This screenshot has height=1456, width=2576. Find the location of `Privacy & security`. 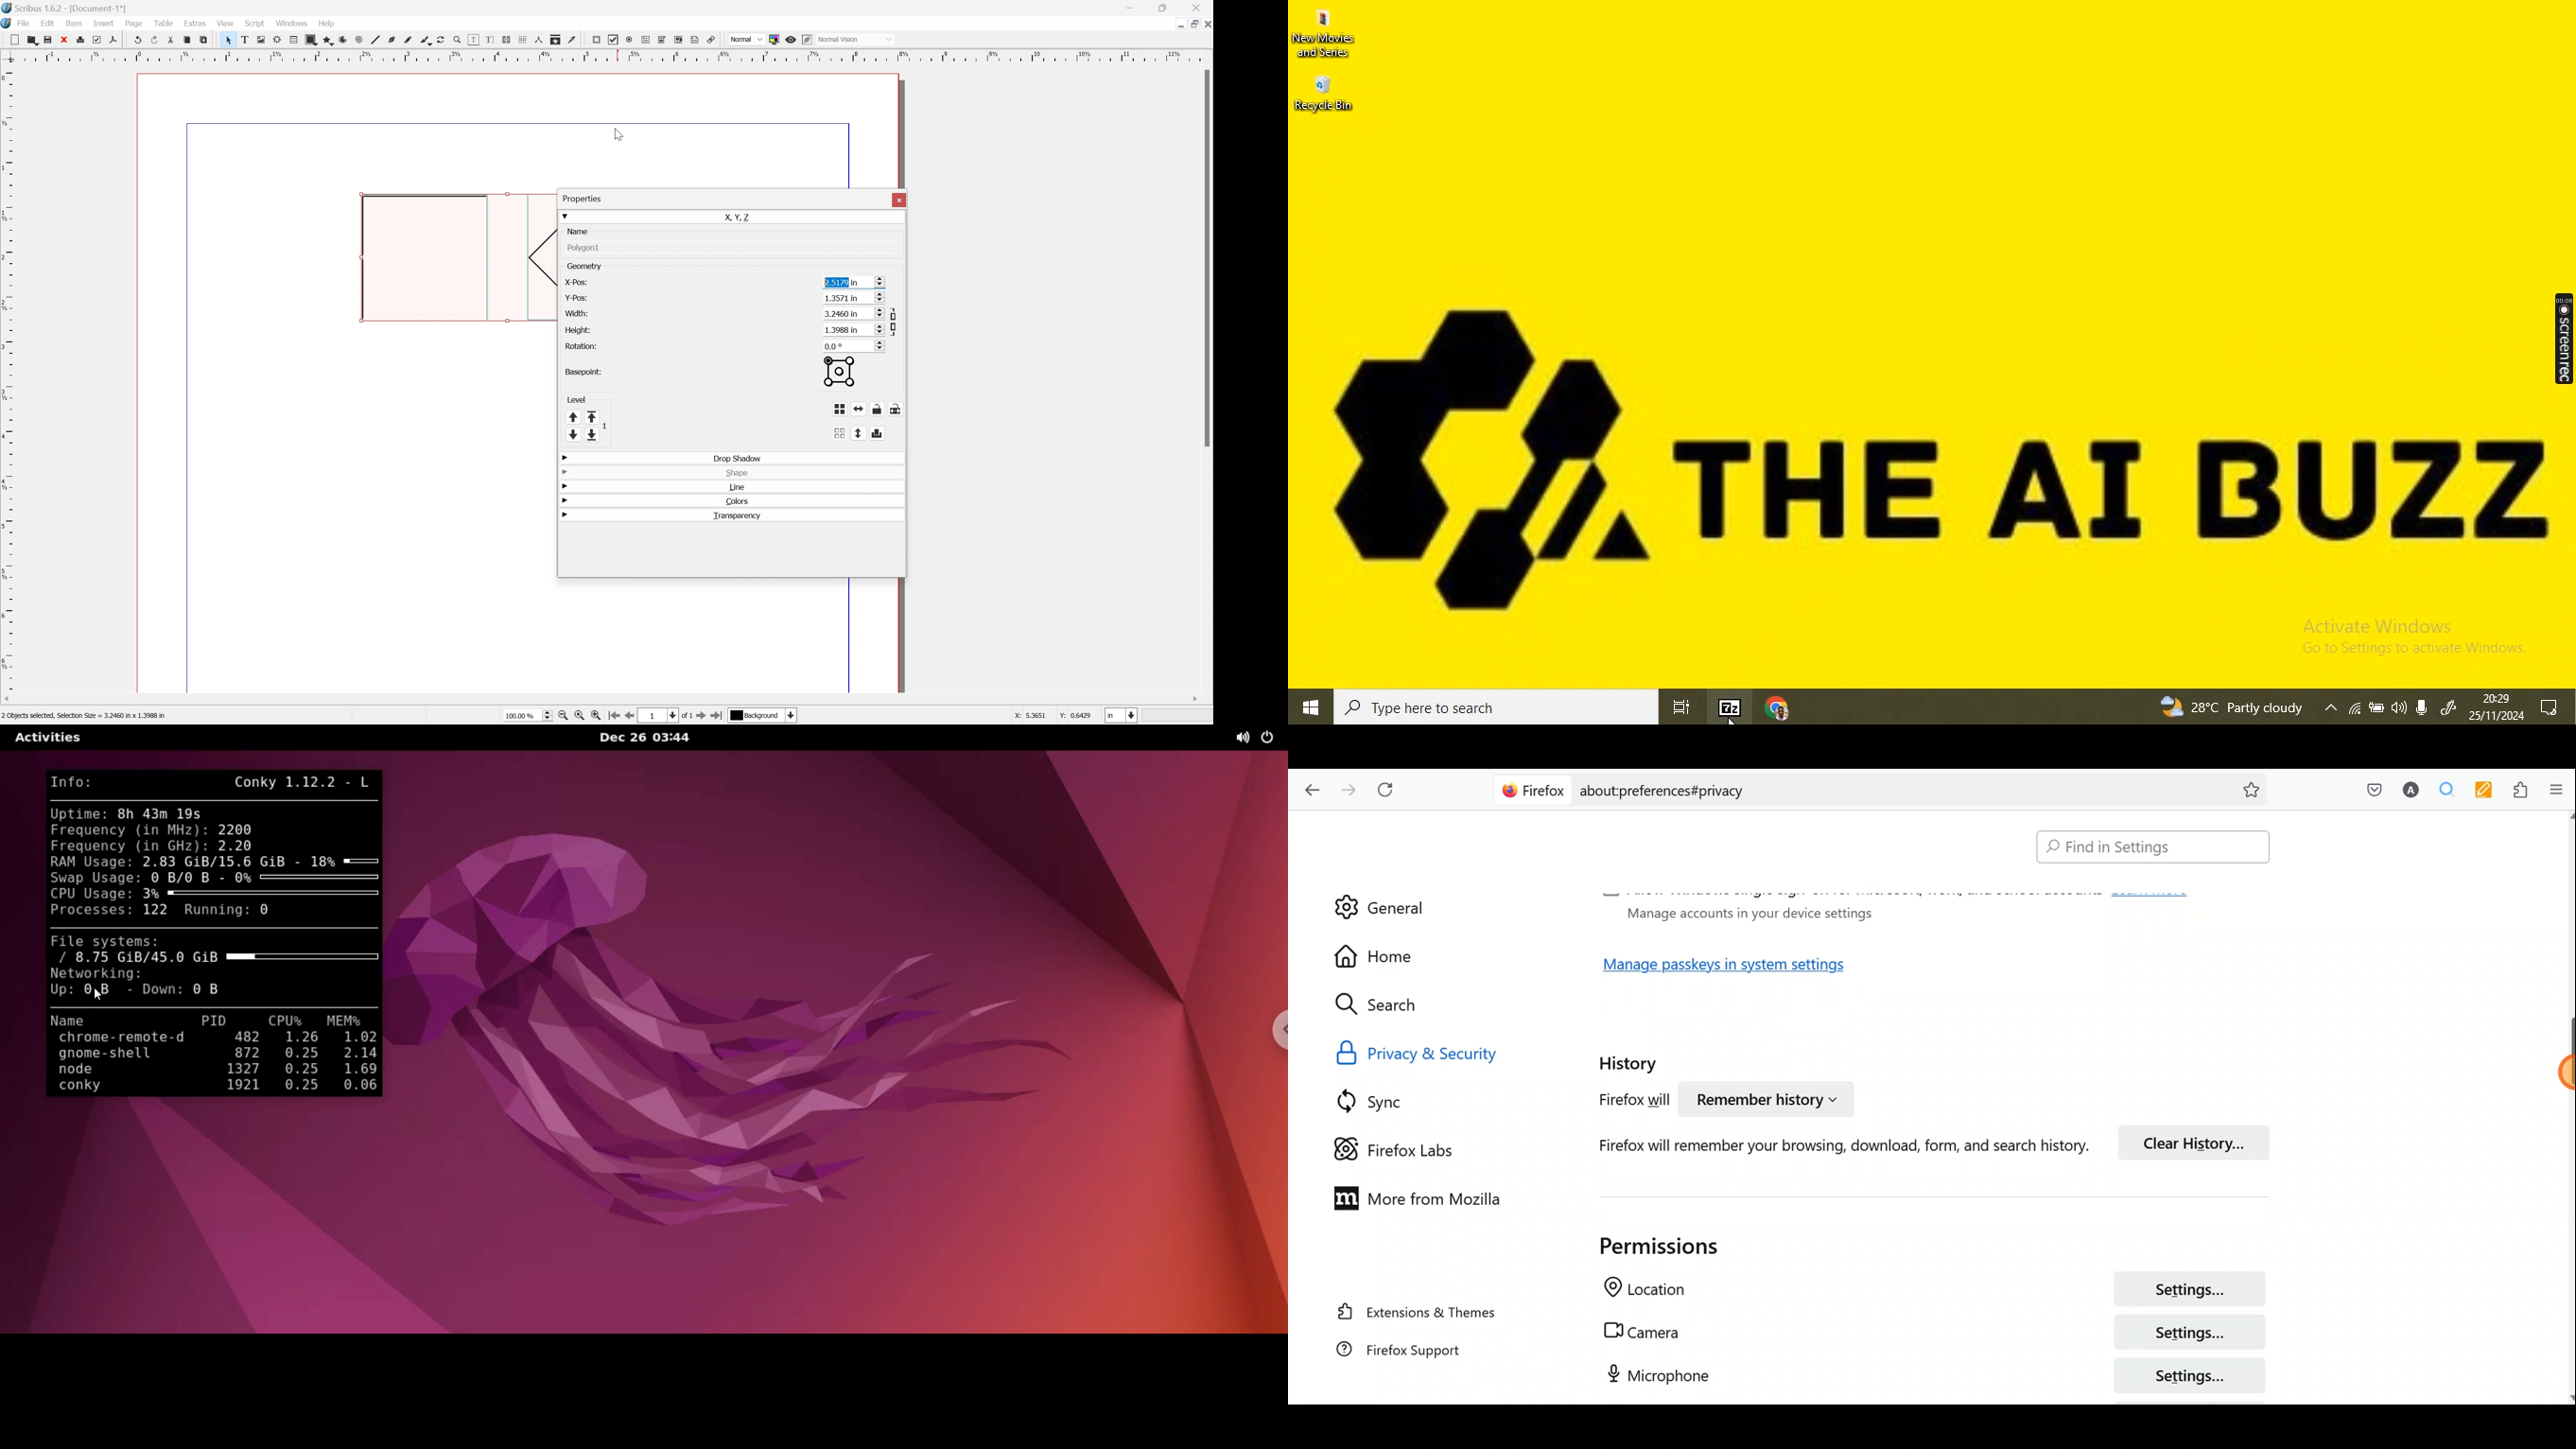

Privacy & security is located at coordinates (1450, 1052).